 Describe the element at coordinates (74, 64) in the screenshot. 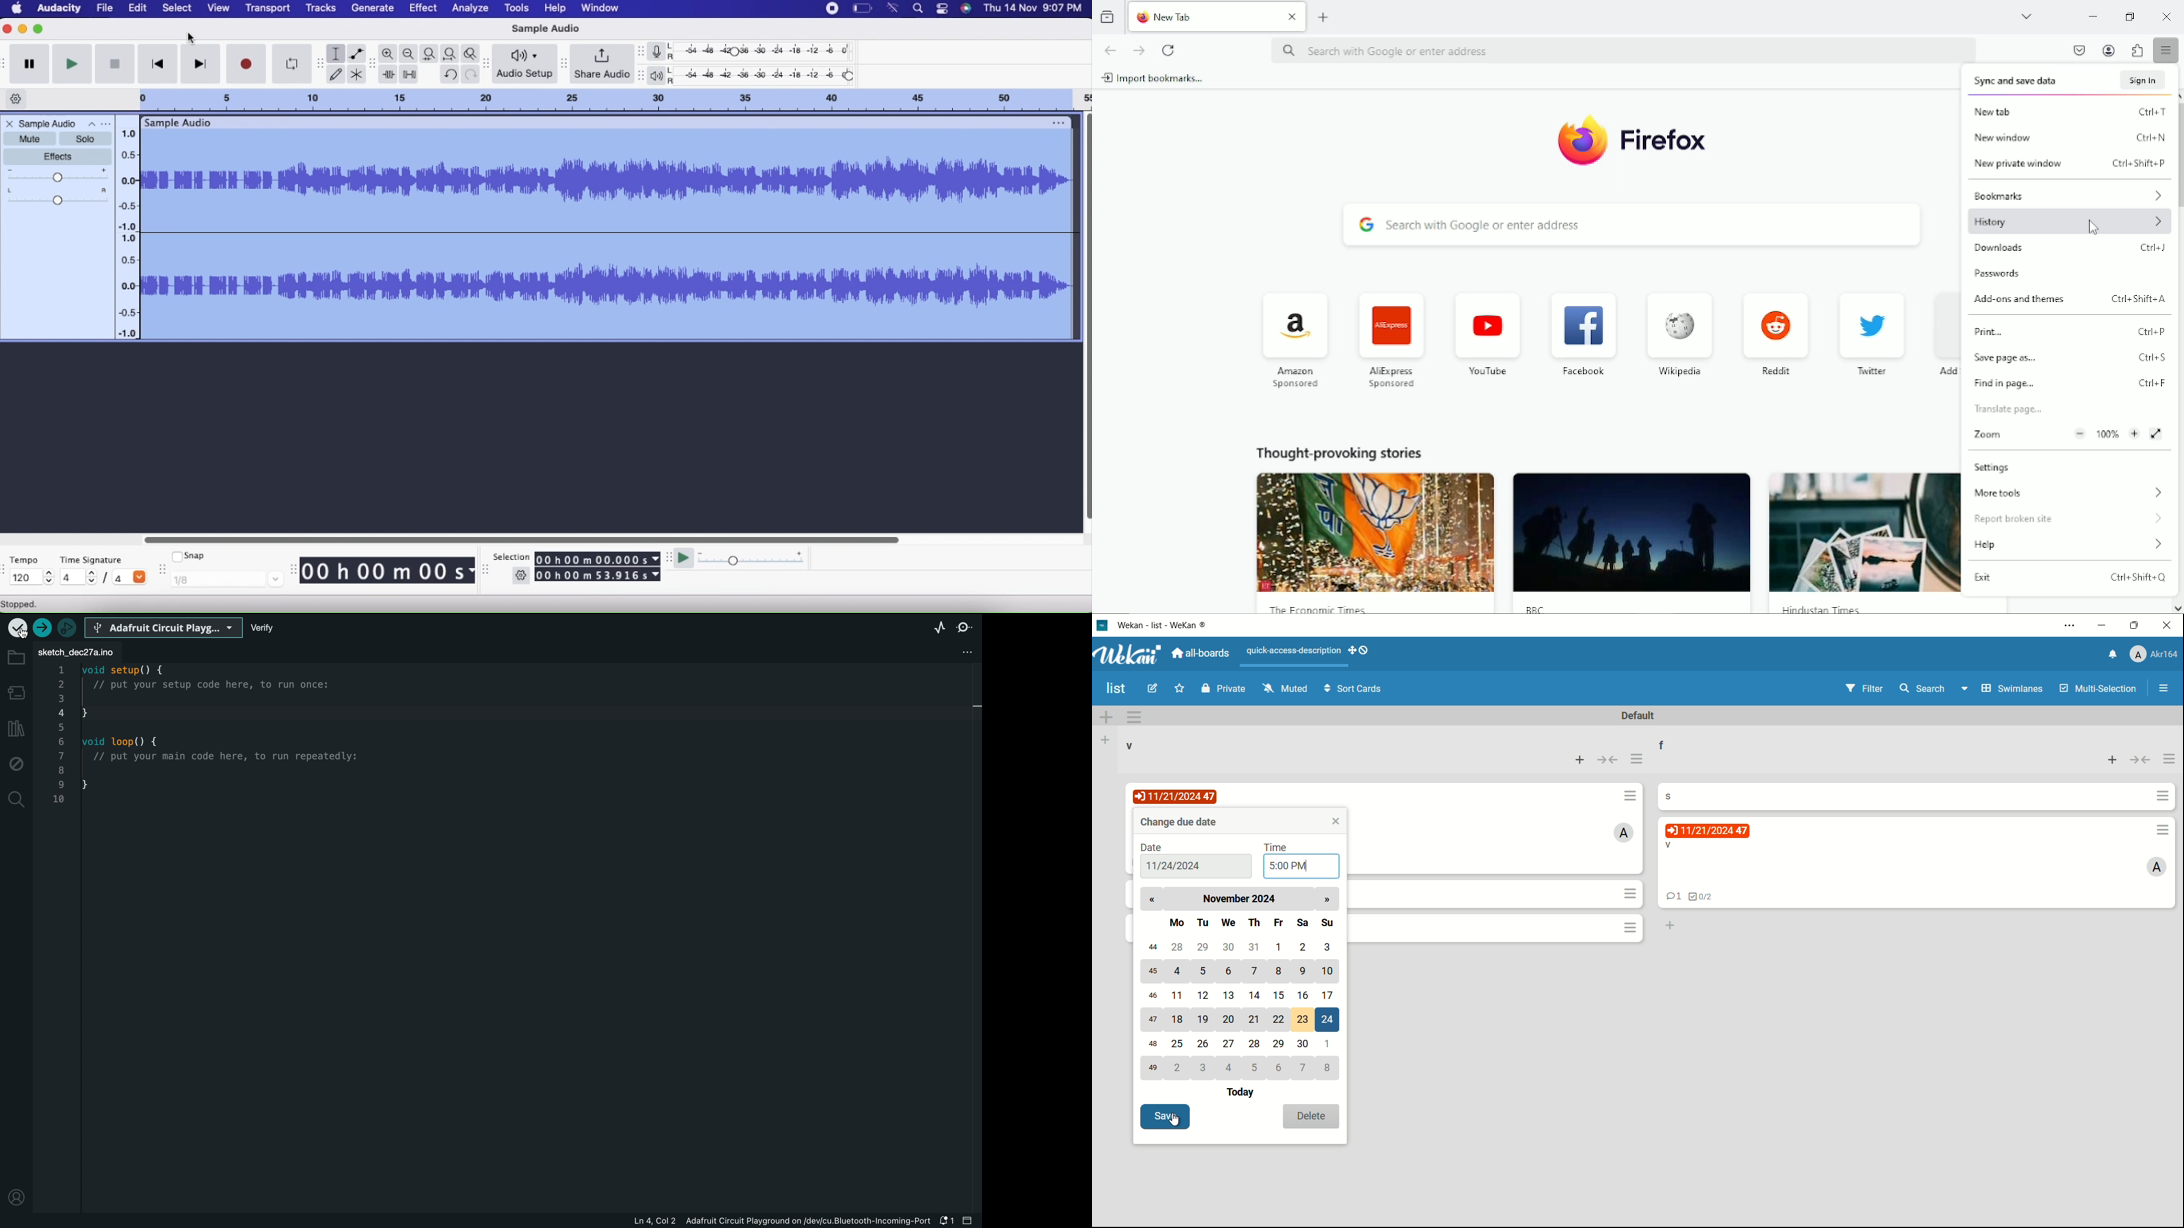

I see `Play` at that location.